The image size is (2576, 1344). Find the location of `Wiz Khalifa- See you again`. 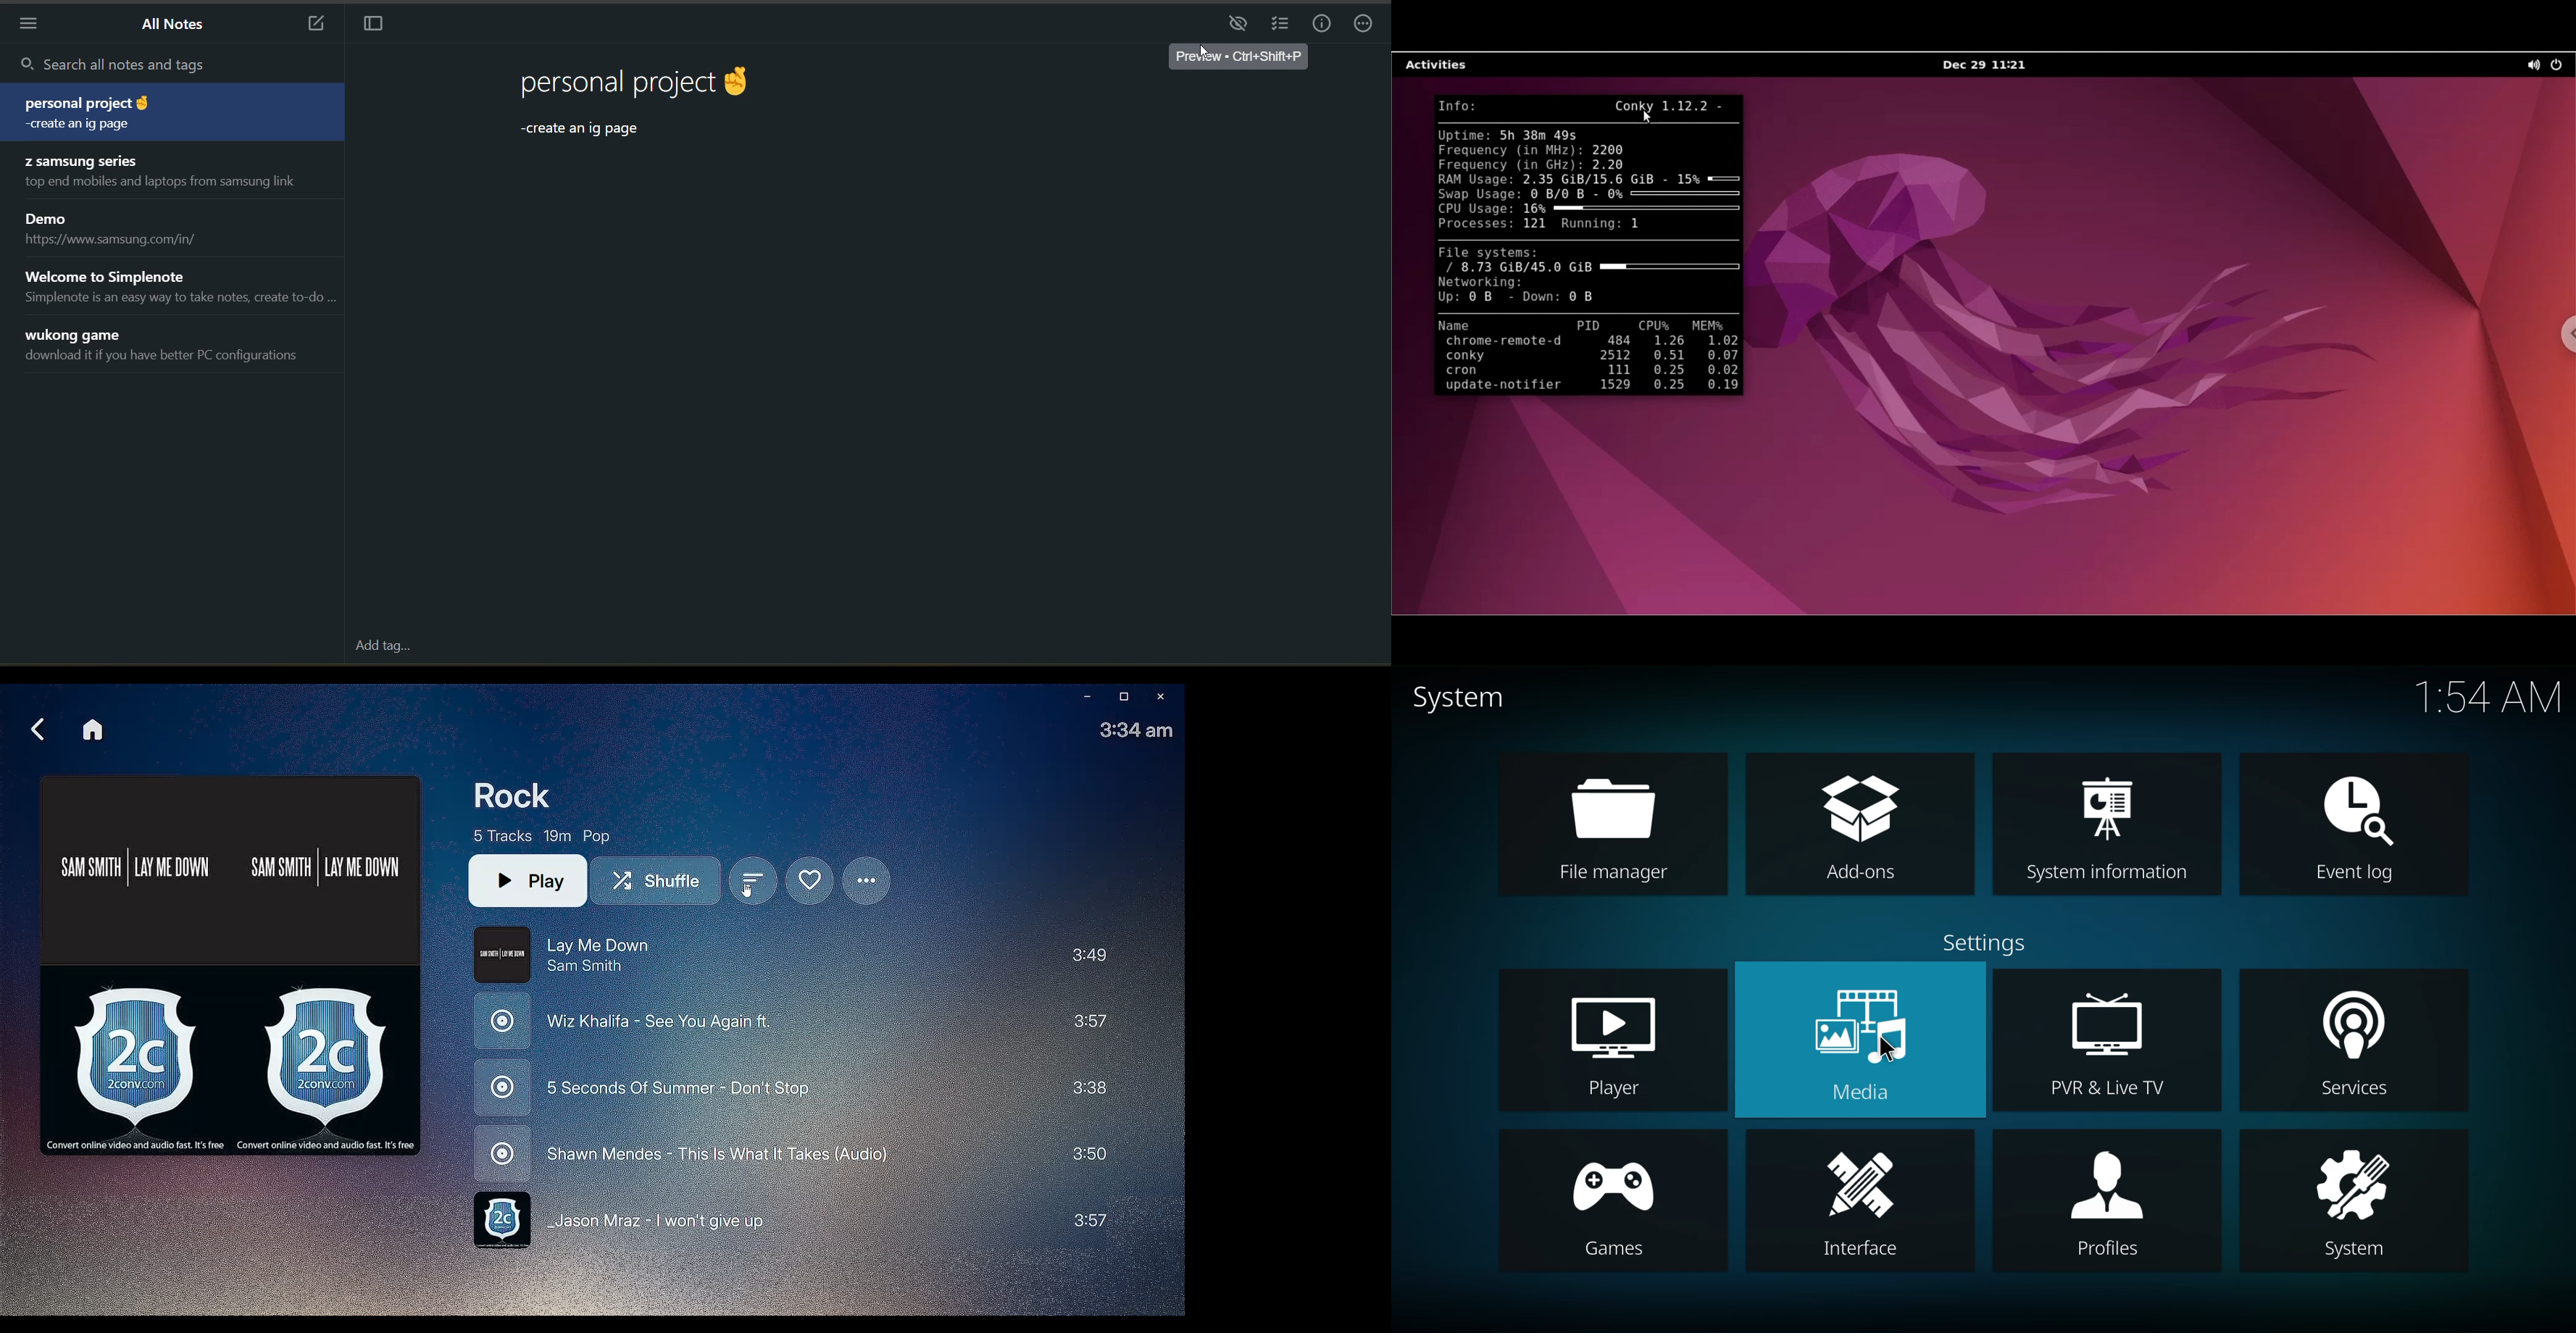

Wiz Khalifa- See you again is located at coordinates (788, 1024).